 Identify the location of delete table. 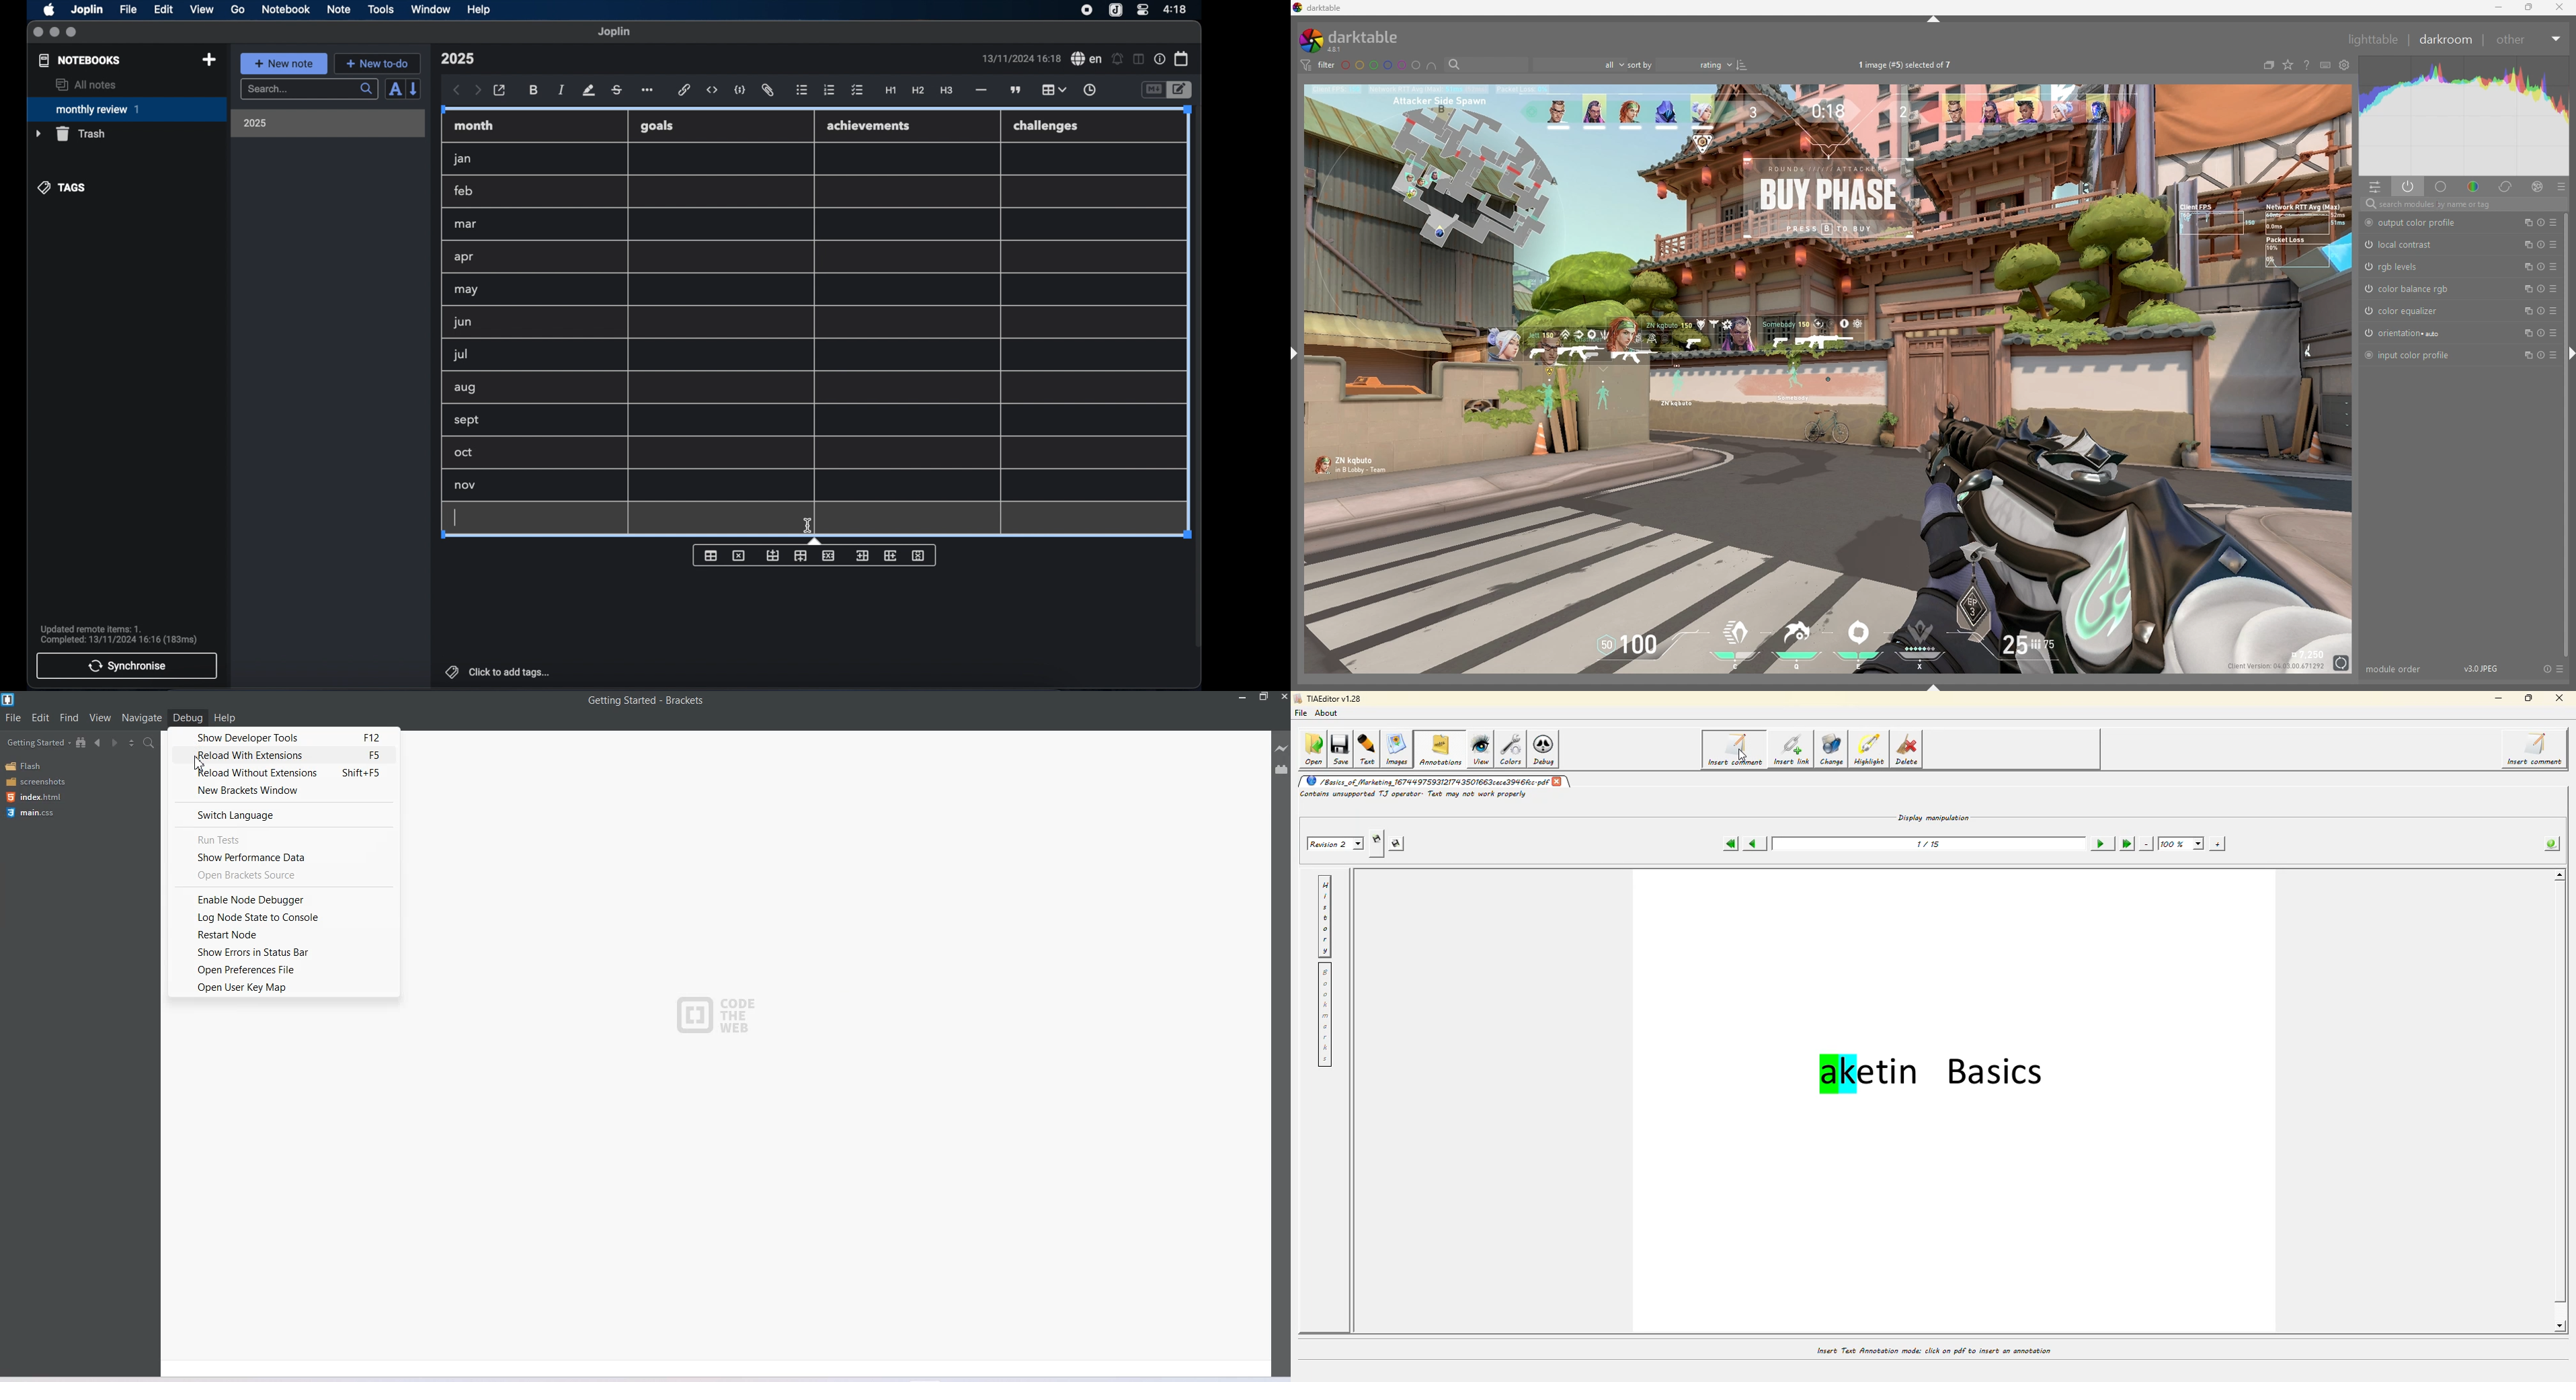
(739, 555).